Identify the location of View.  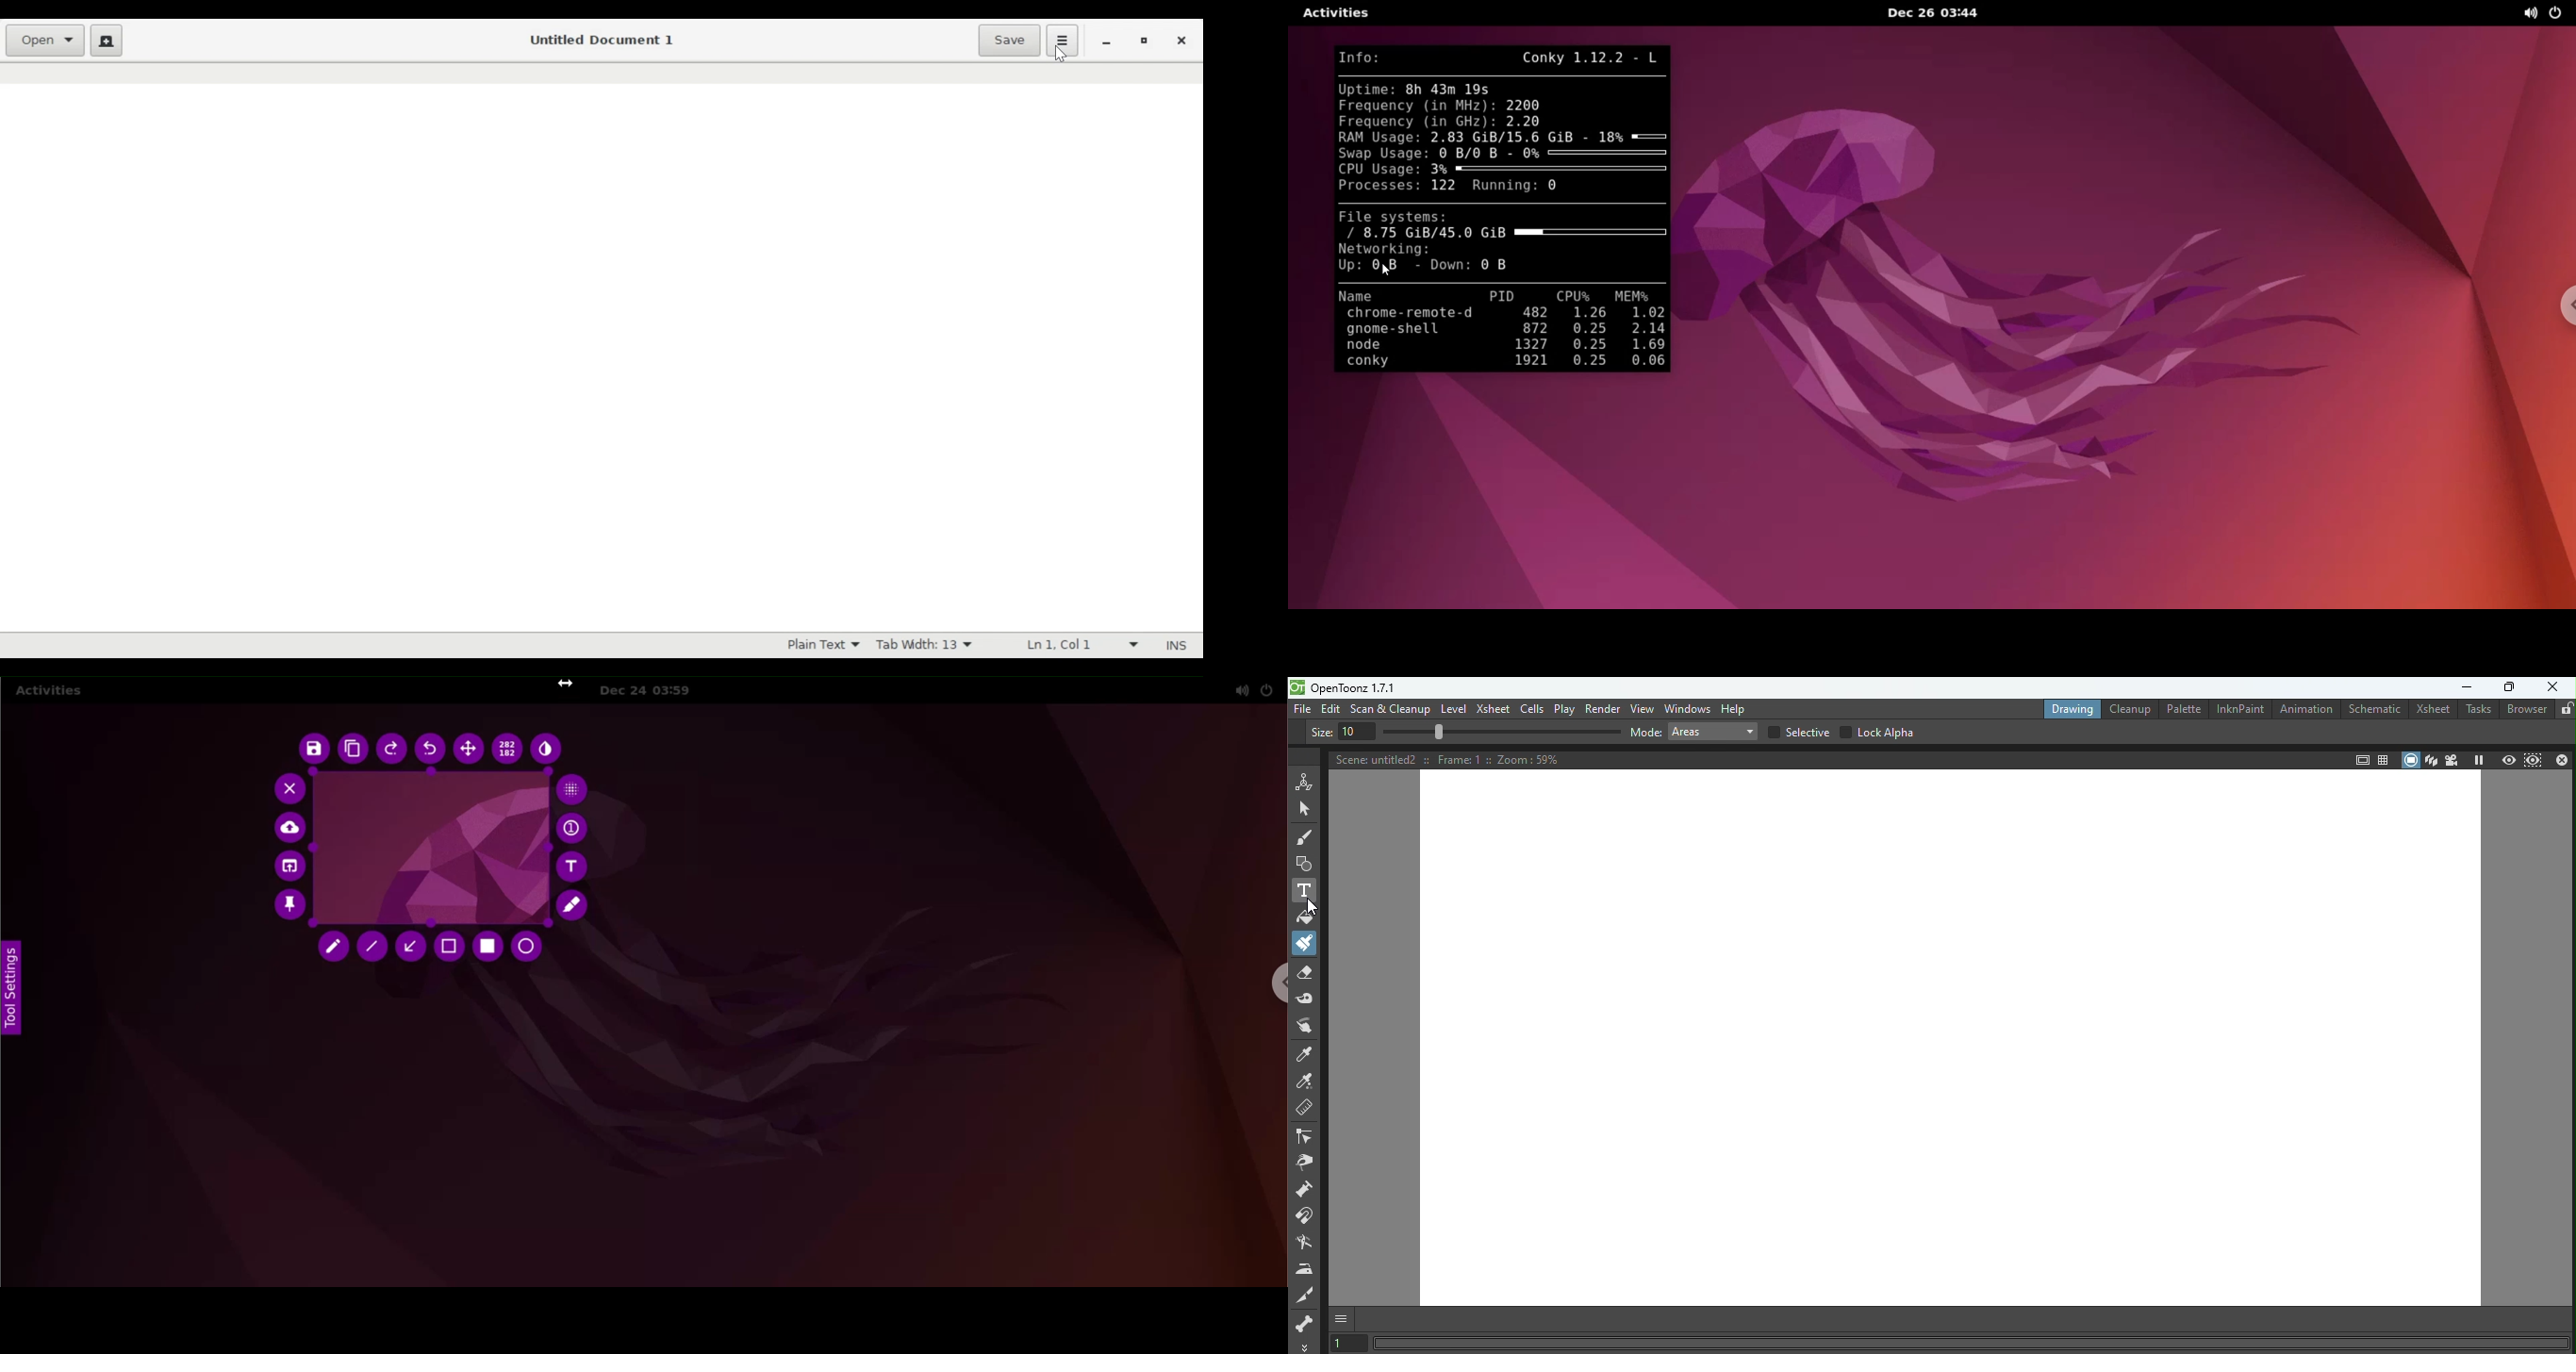
(1643, 709).